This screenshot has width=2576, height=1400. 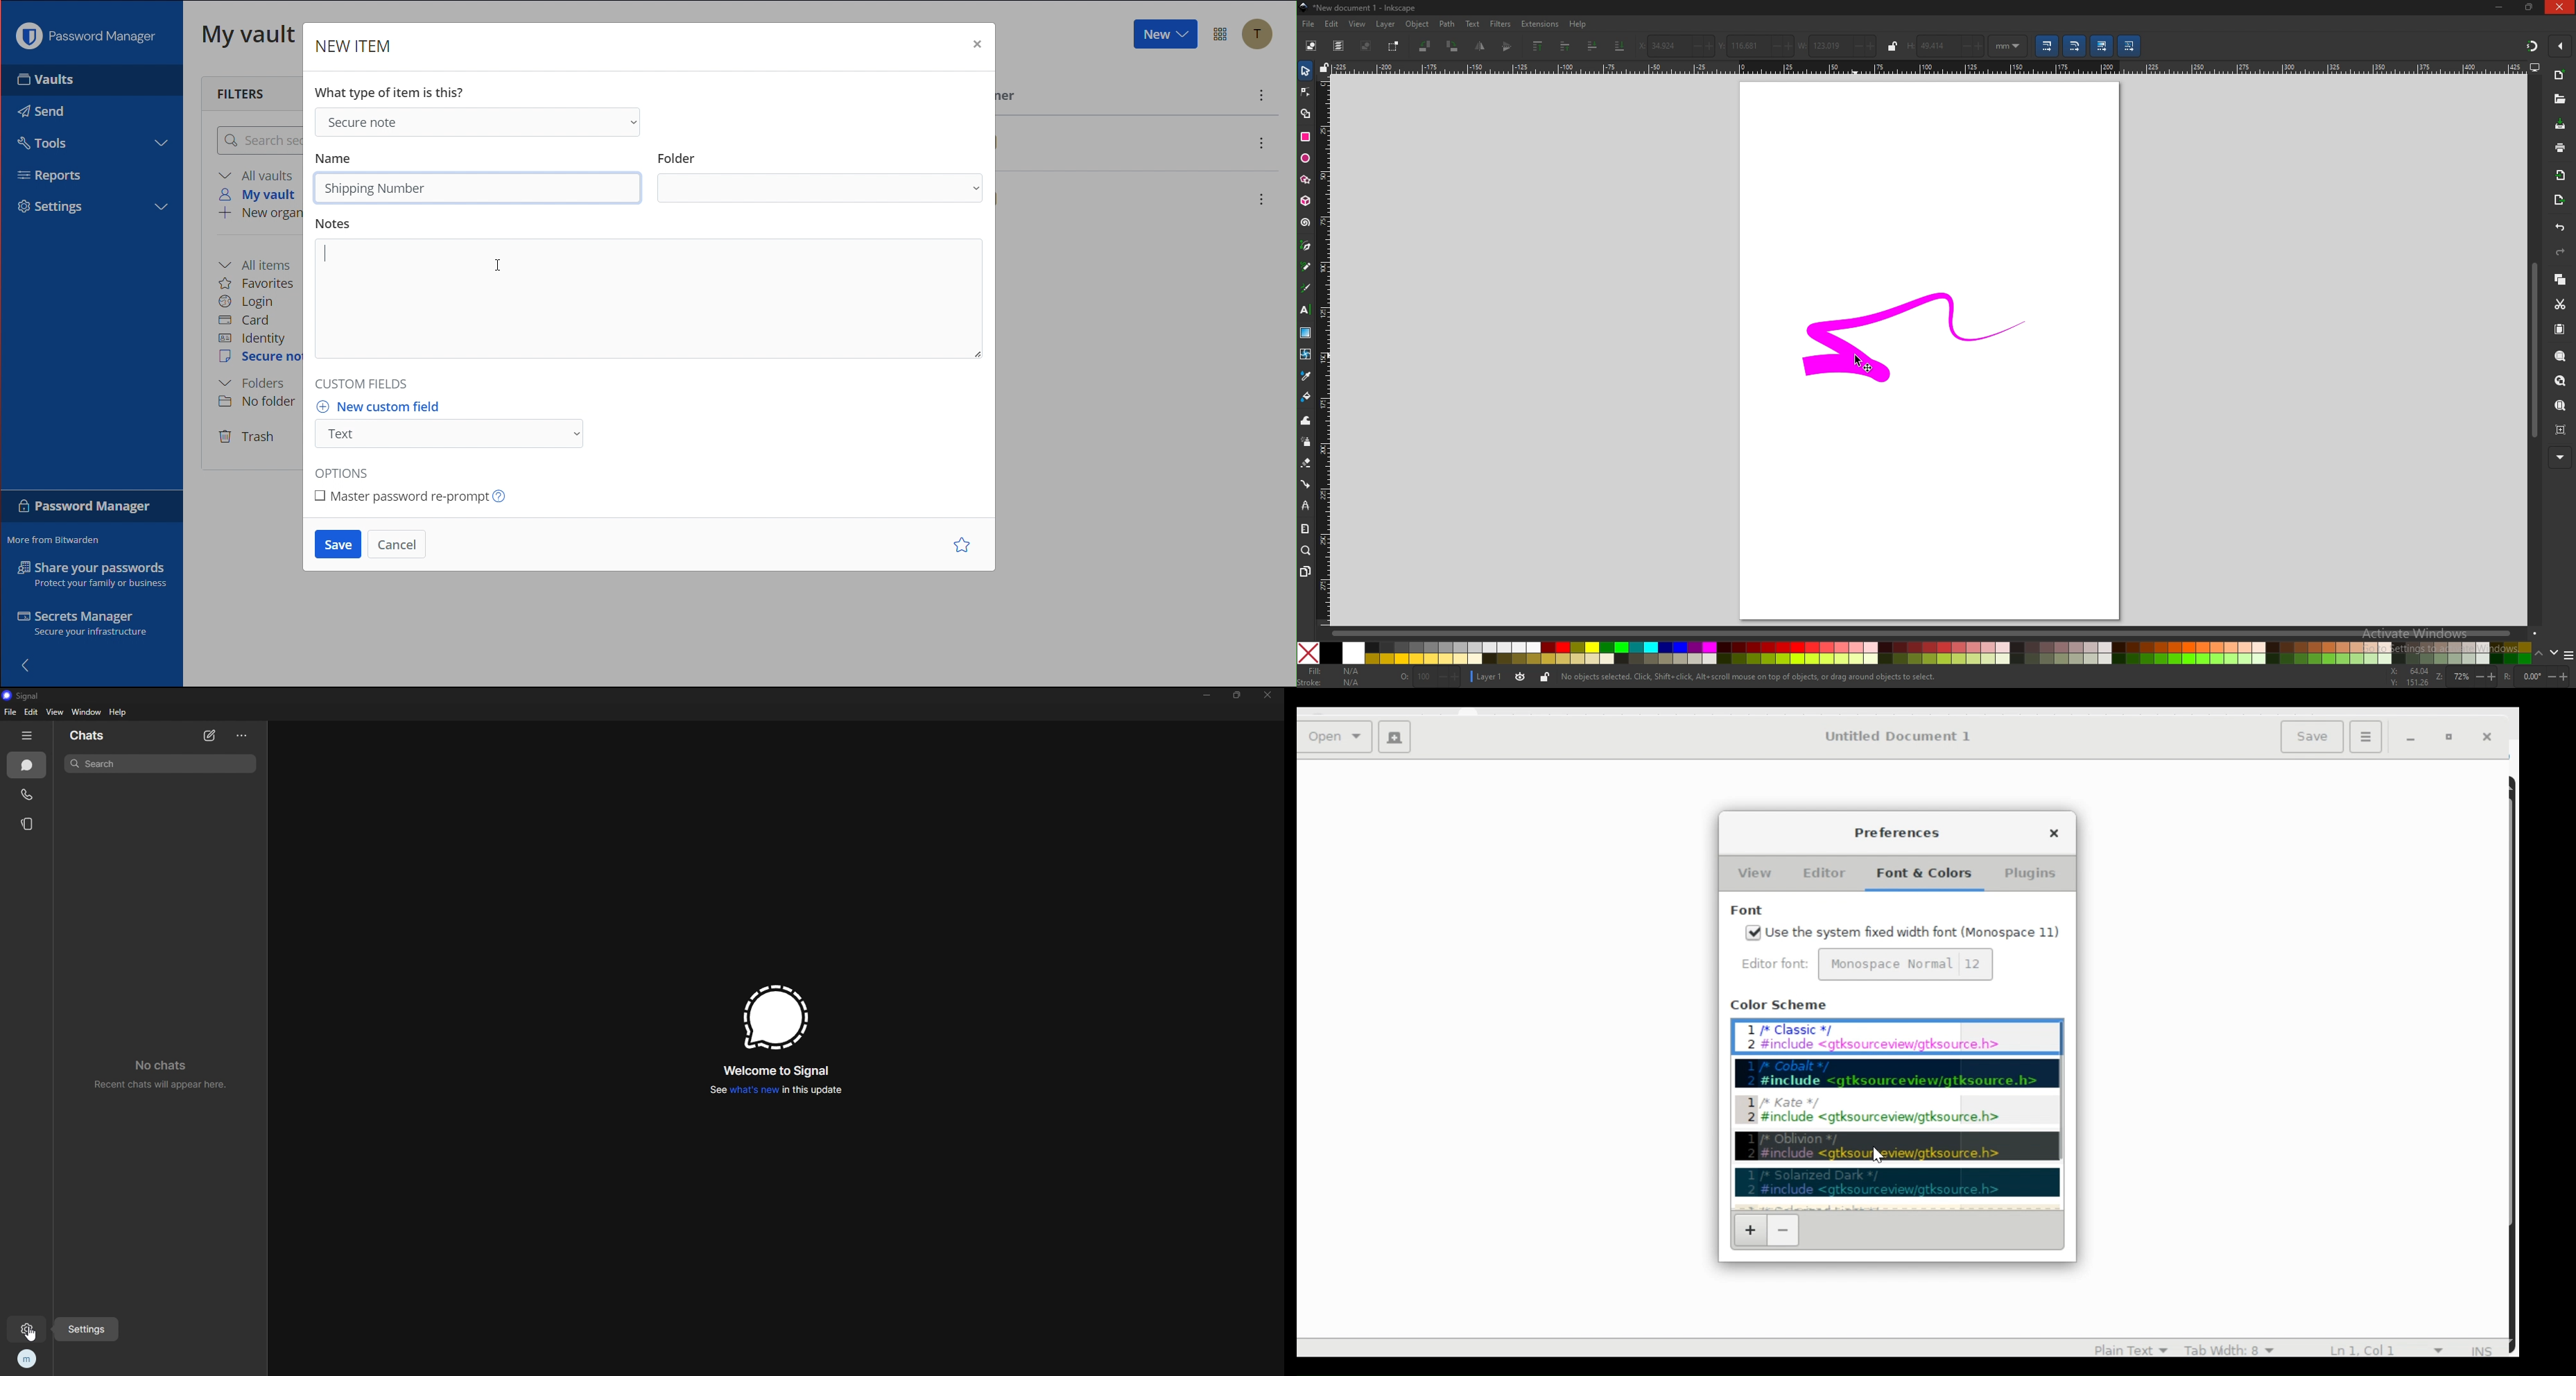 I want to click on Preferences, so click(x=1895, y=832).